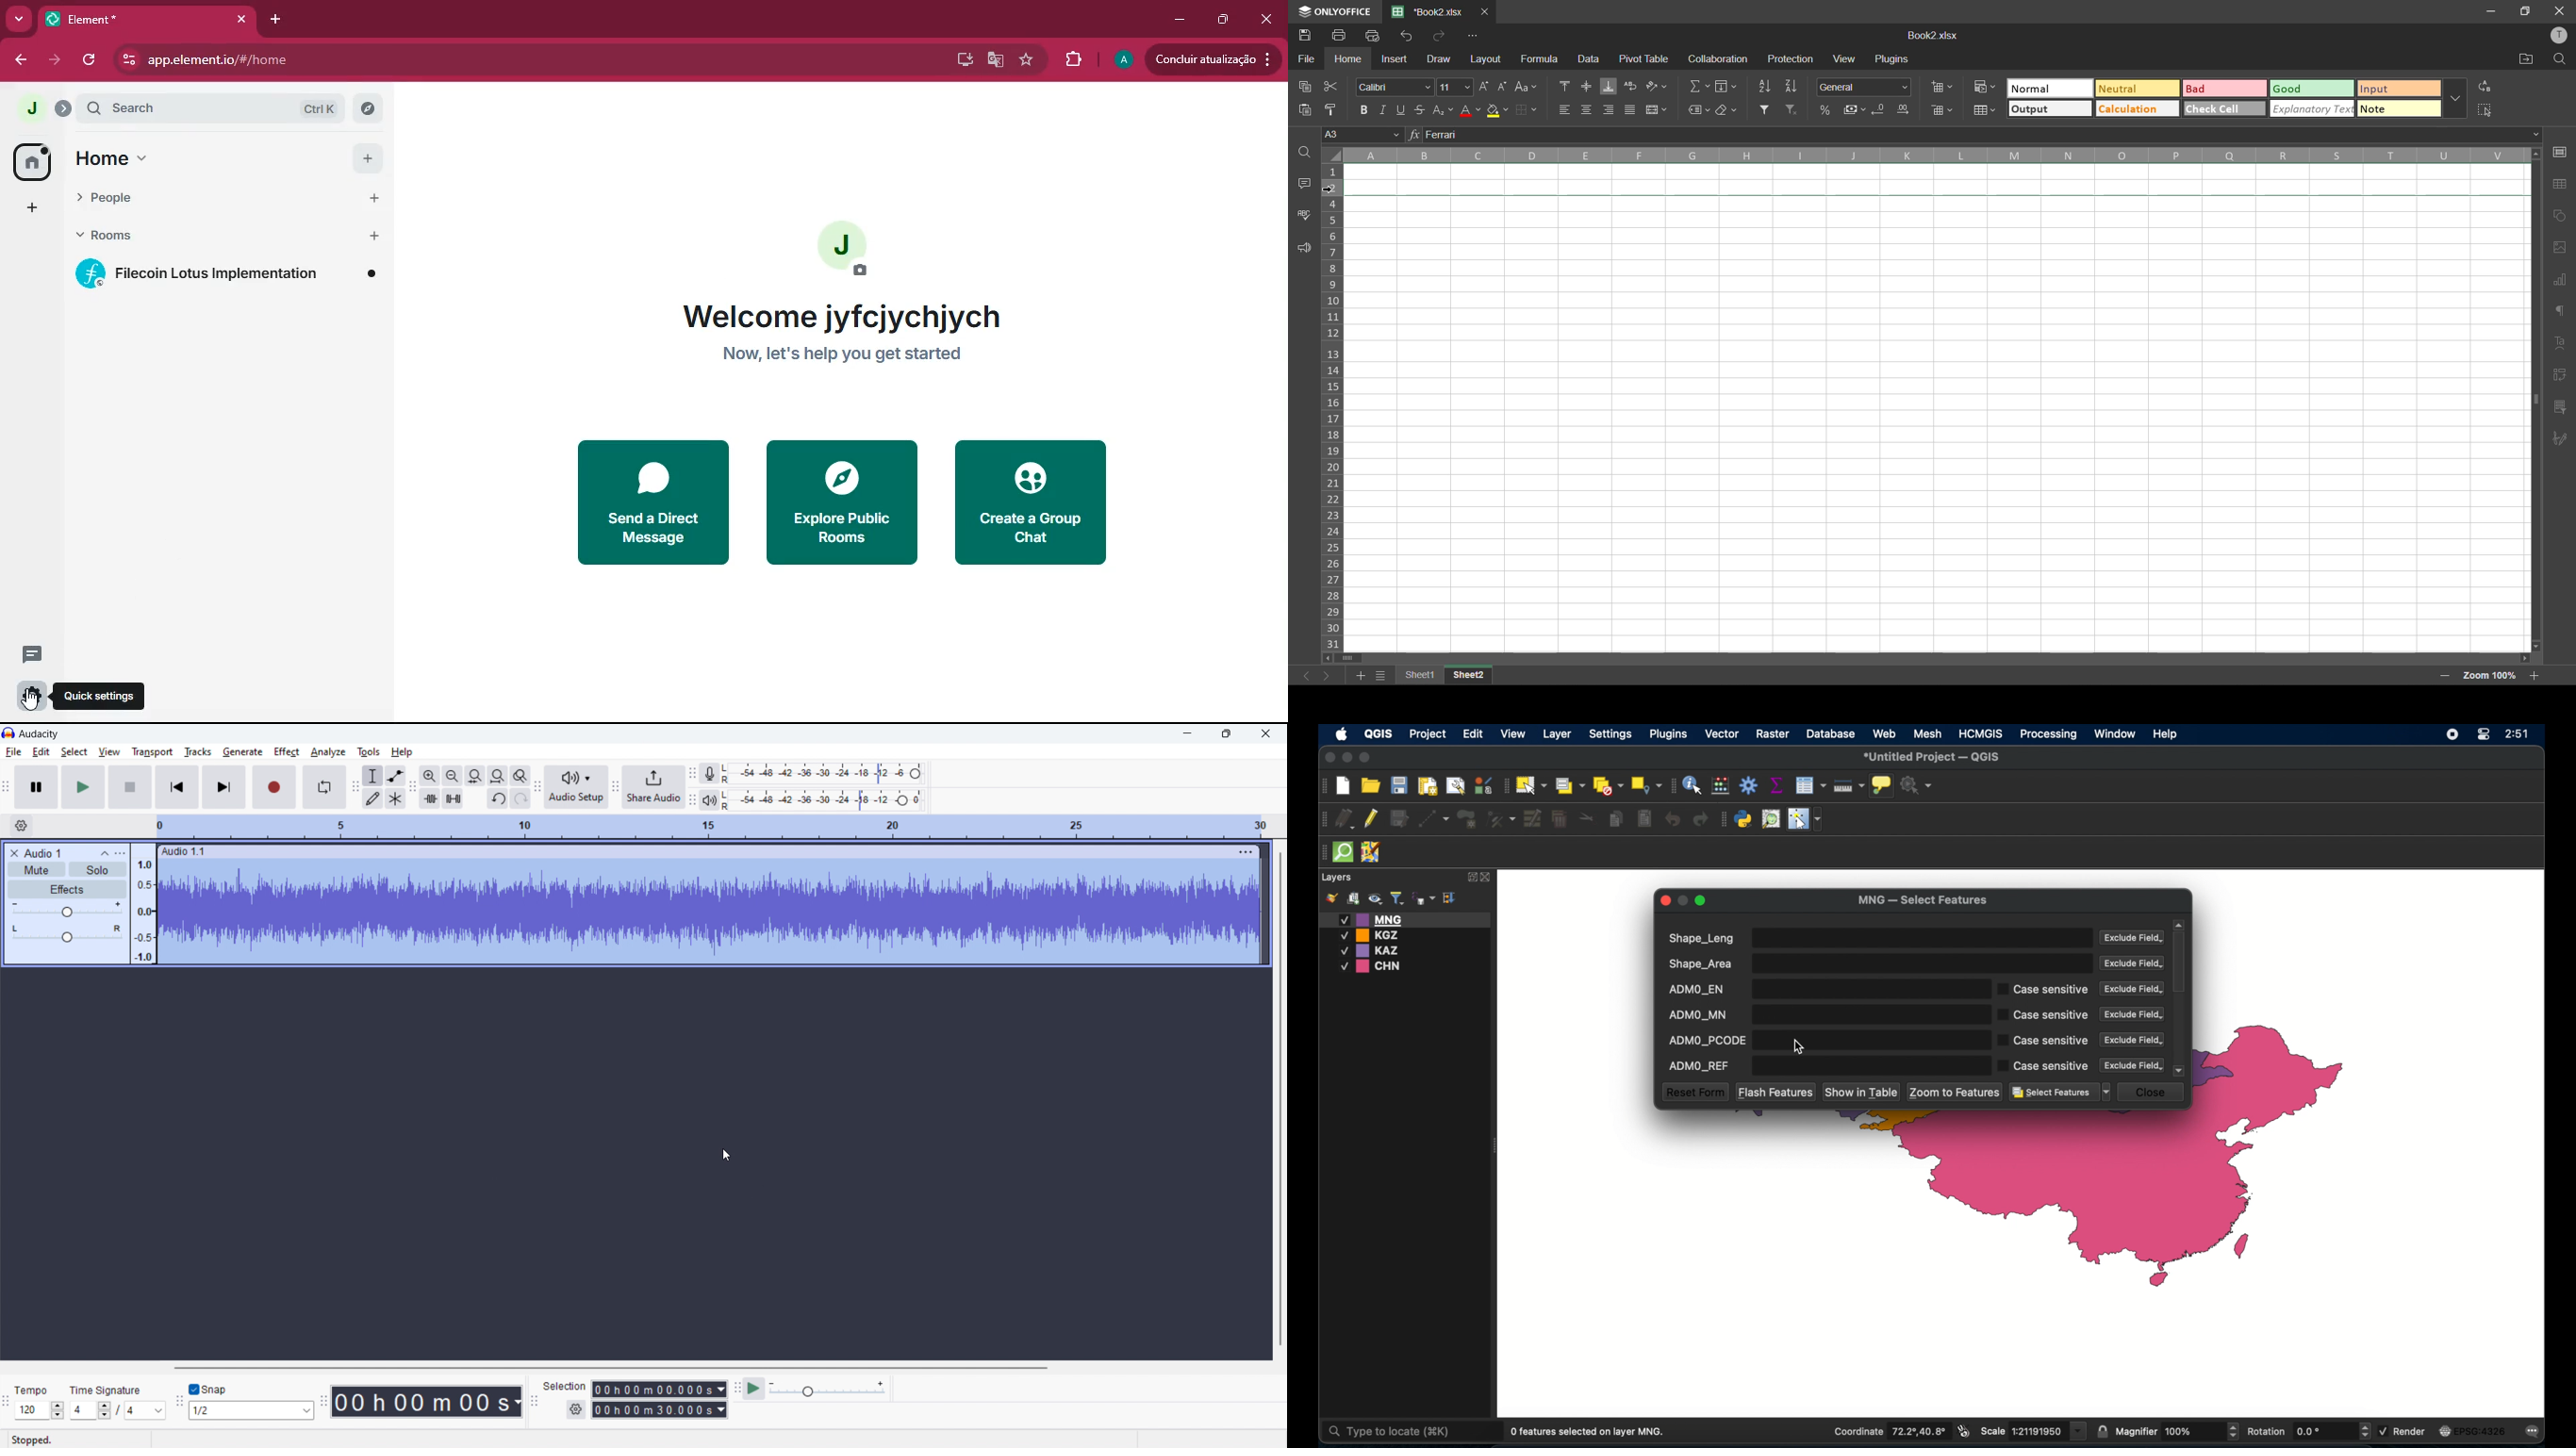 This screenshot has height=1456, width=2576. I want to click on shapes, so click(2557, 217).